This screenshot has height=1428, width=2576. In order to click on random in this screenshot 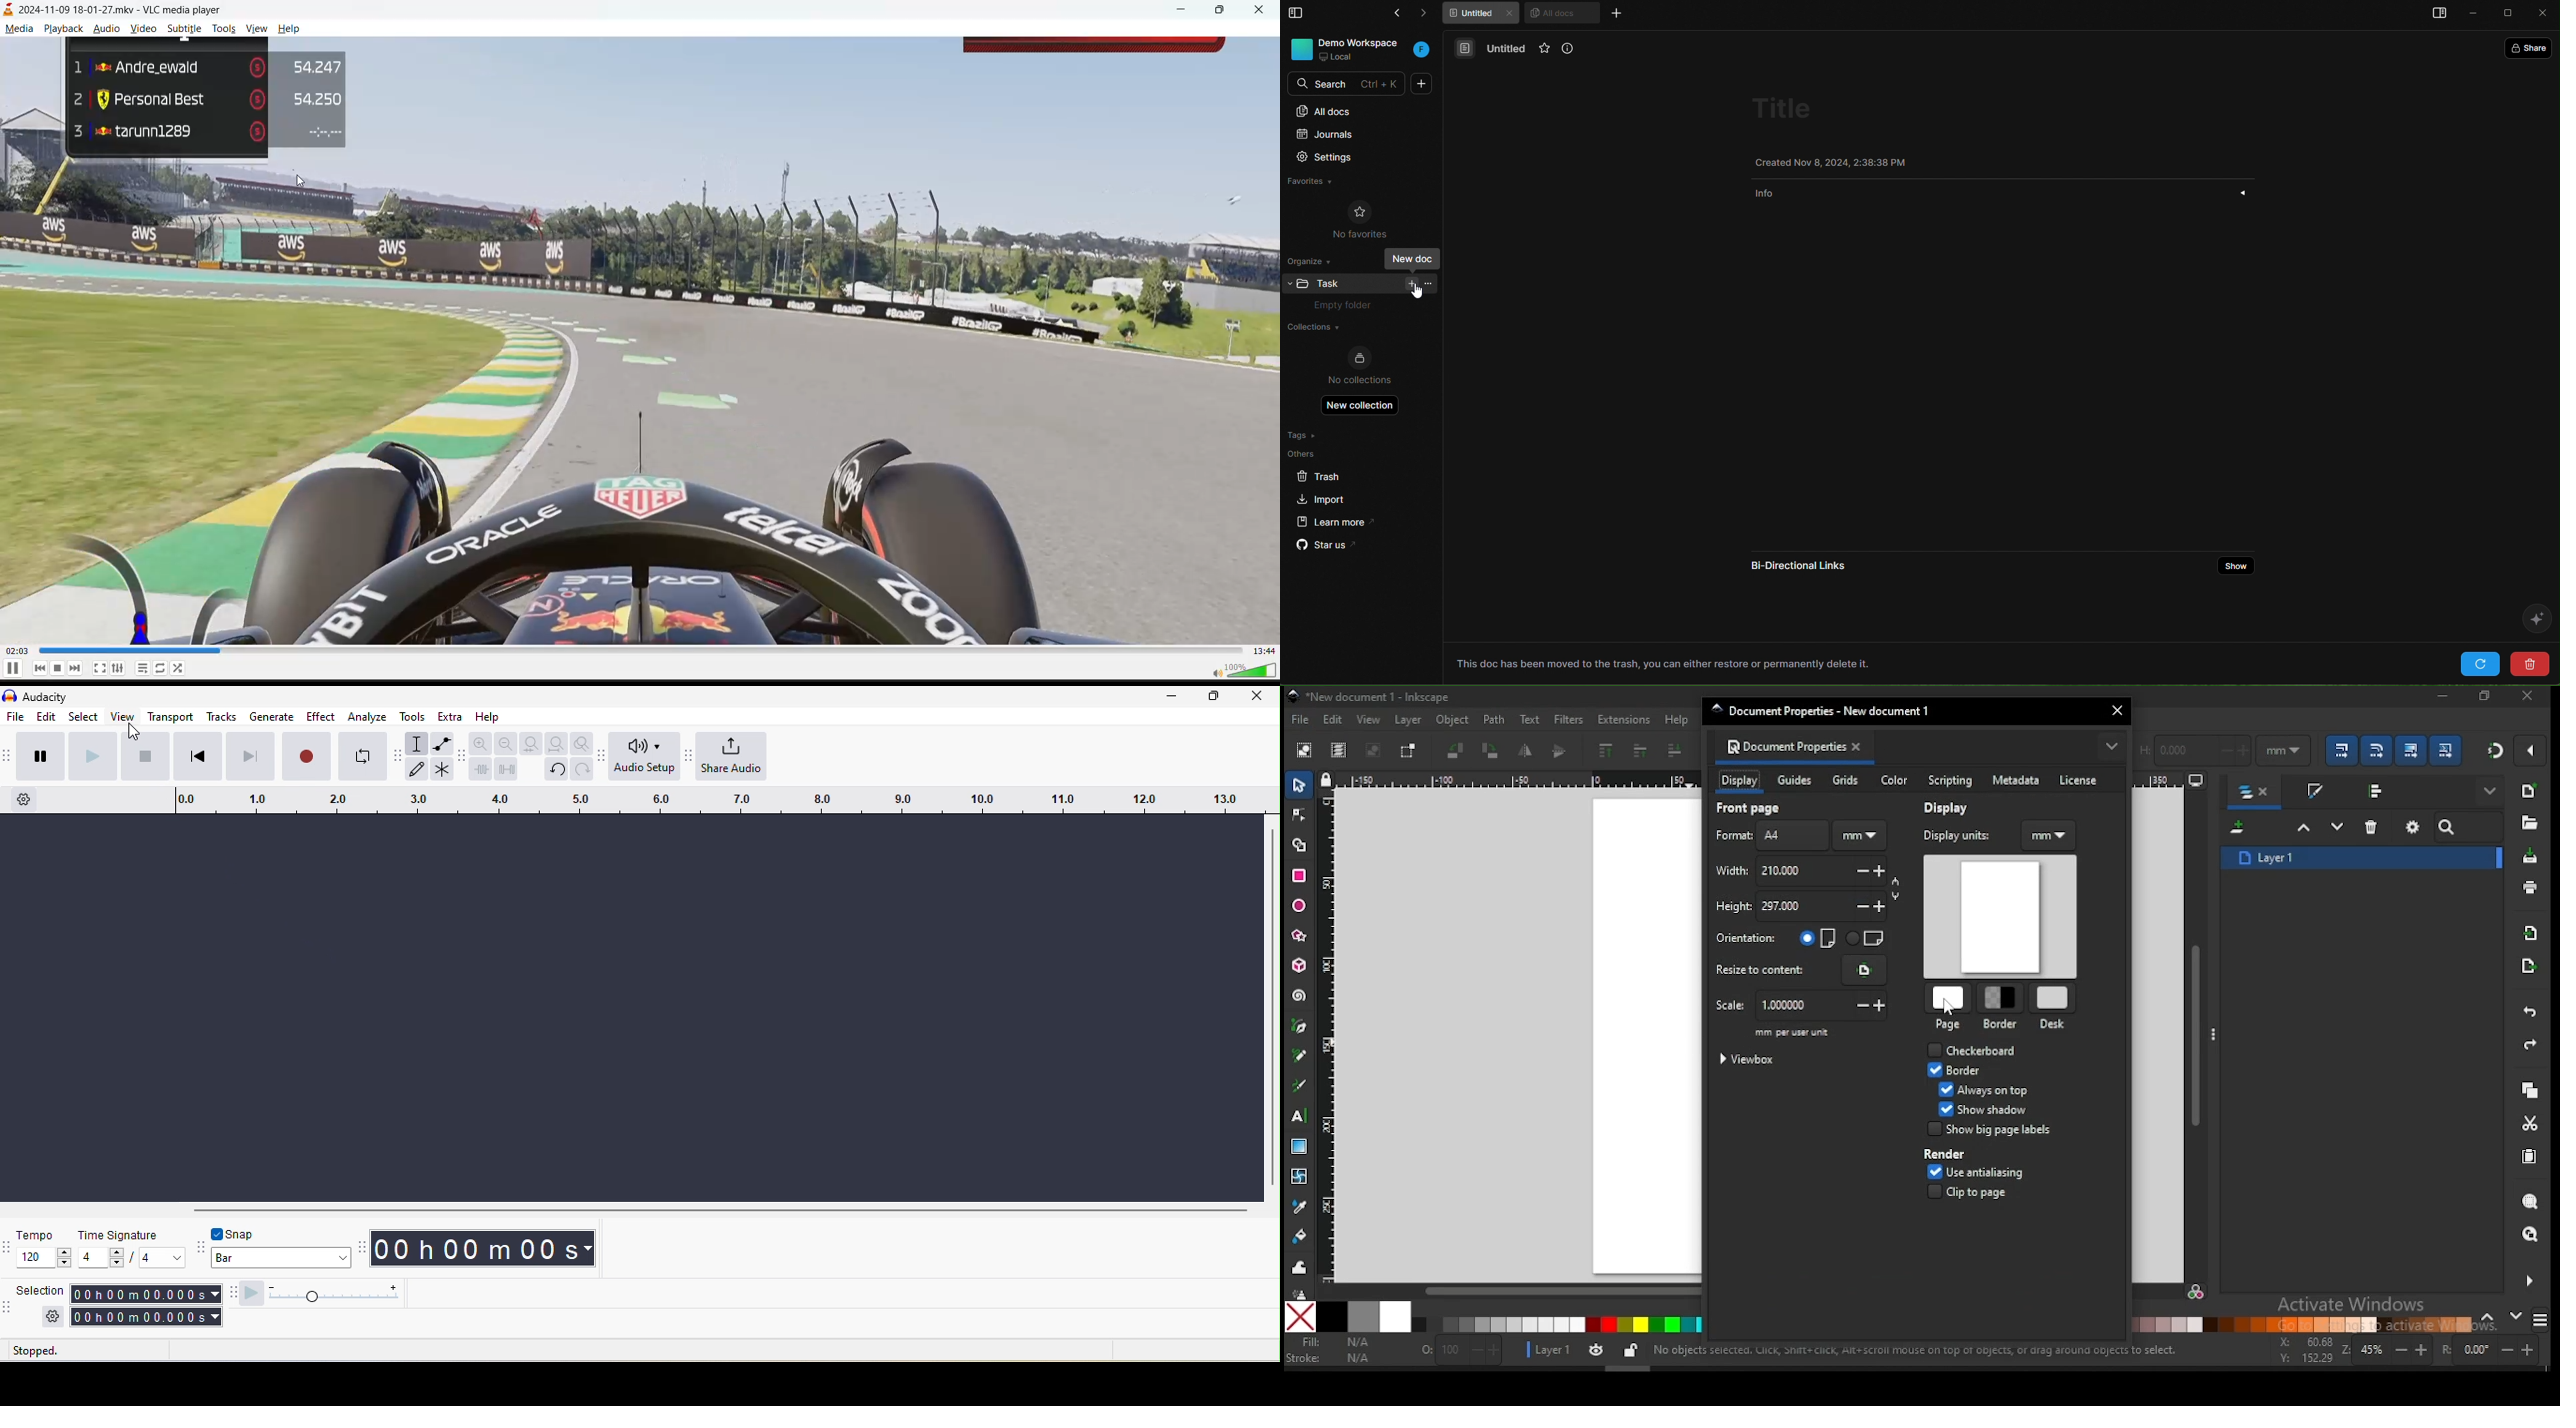, I will do `click(181, 668)`.